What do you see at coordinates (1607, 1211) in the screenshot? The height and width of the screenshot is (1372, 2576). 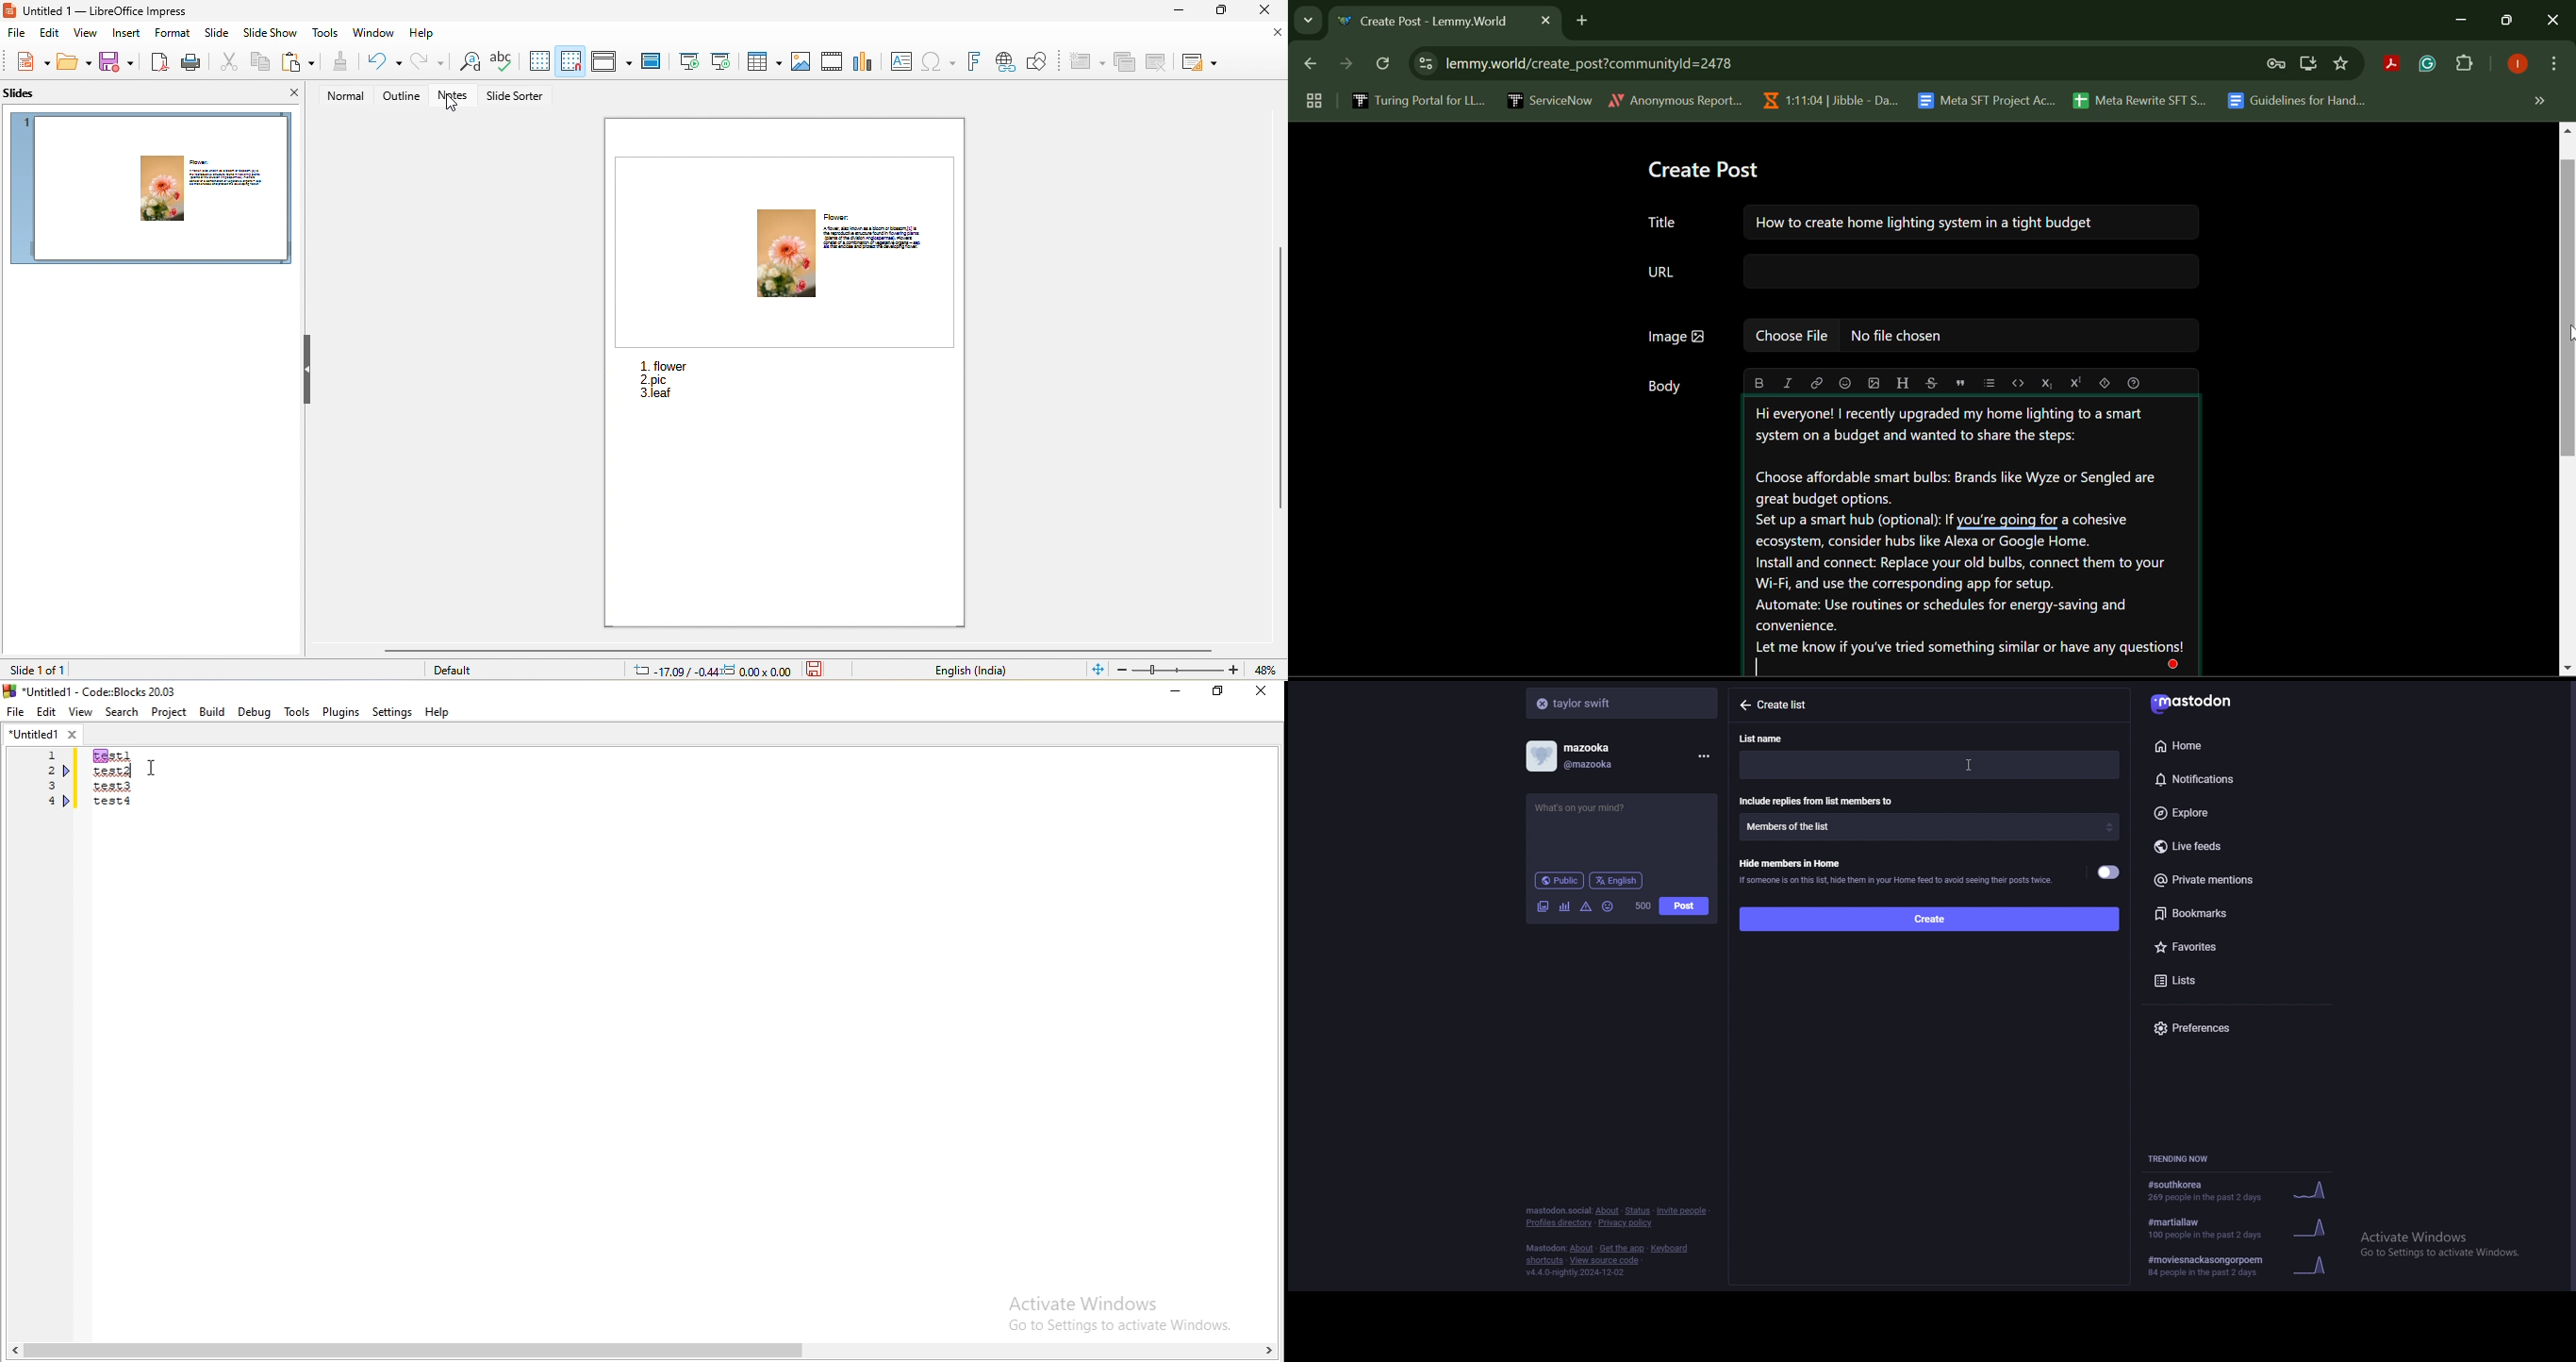 I see `about` at bounding box center [1607, 1211].